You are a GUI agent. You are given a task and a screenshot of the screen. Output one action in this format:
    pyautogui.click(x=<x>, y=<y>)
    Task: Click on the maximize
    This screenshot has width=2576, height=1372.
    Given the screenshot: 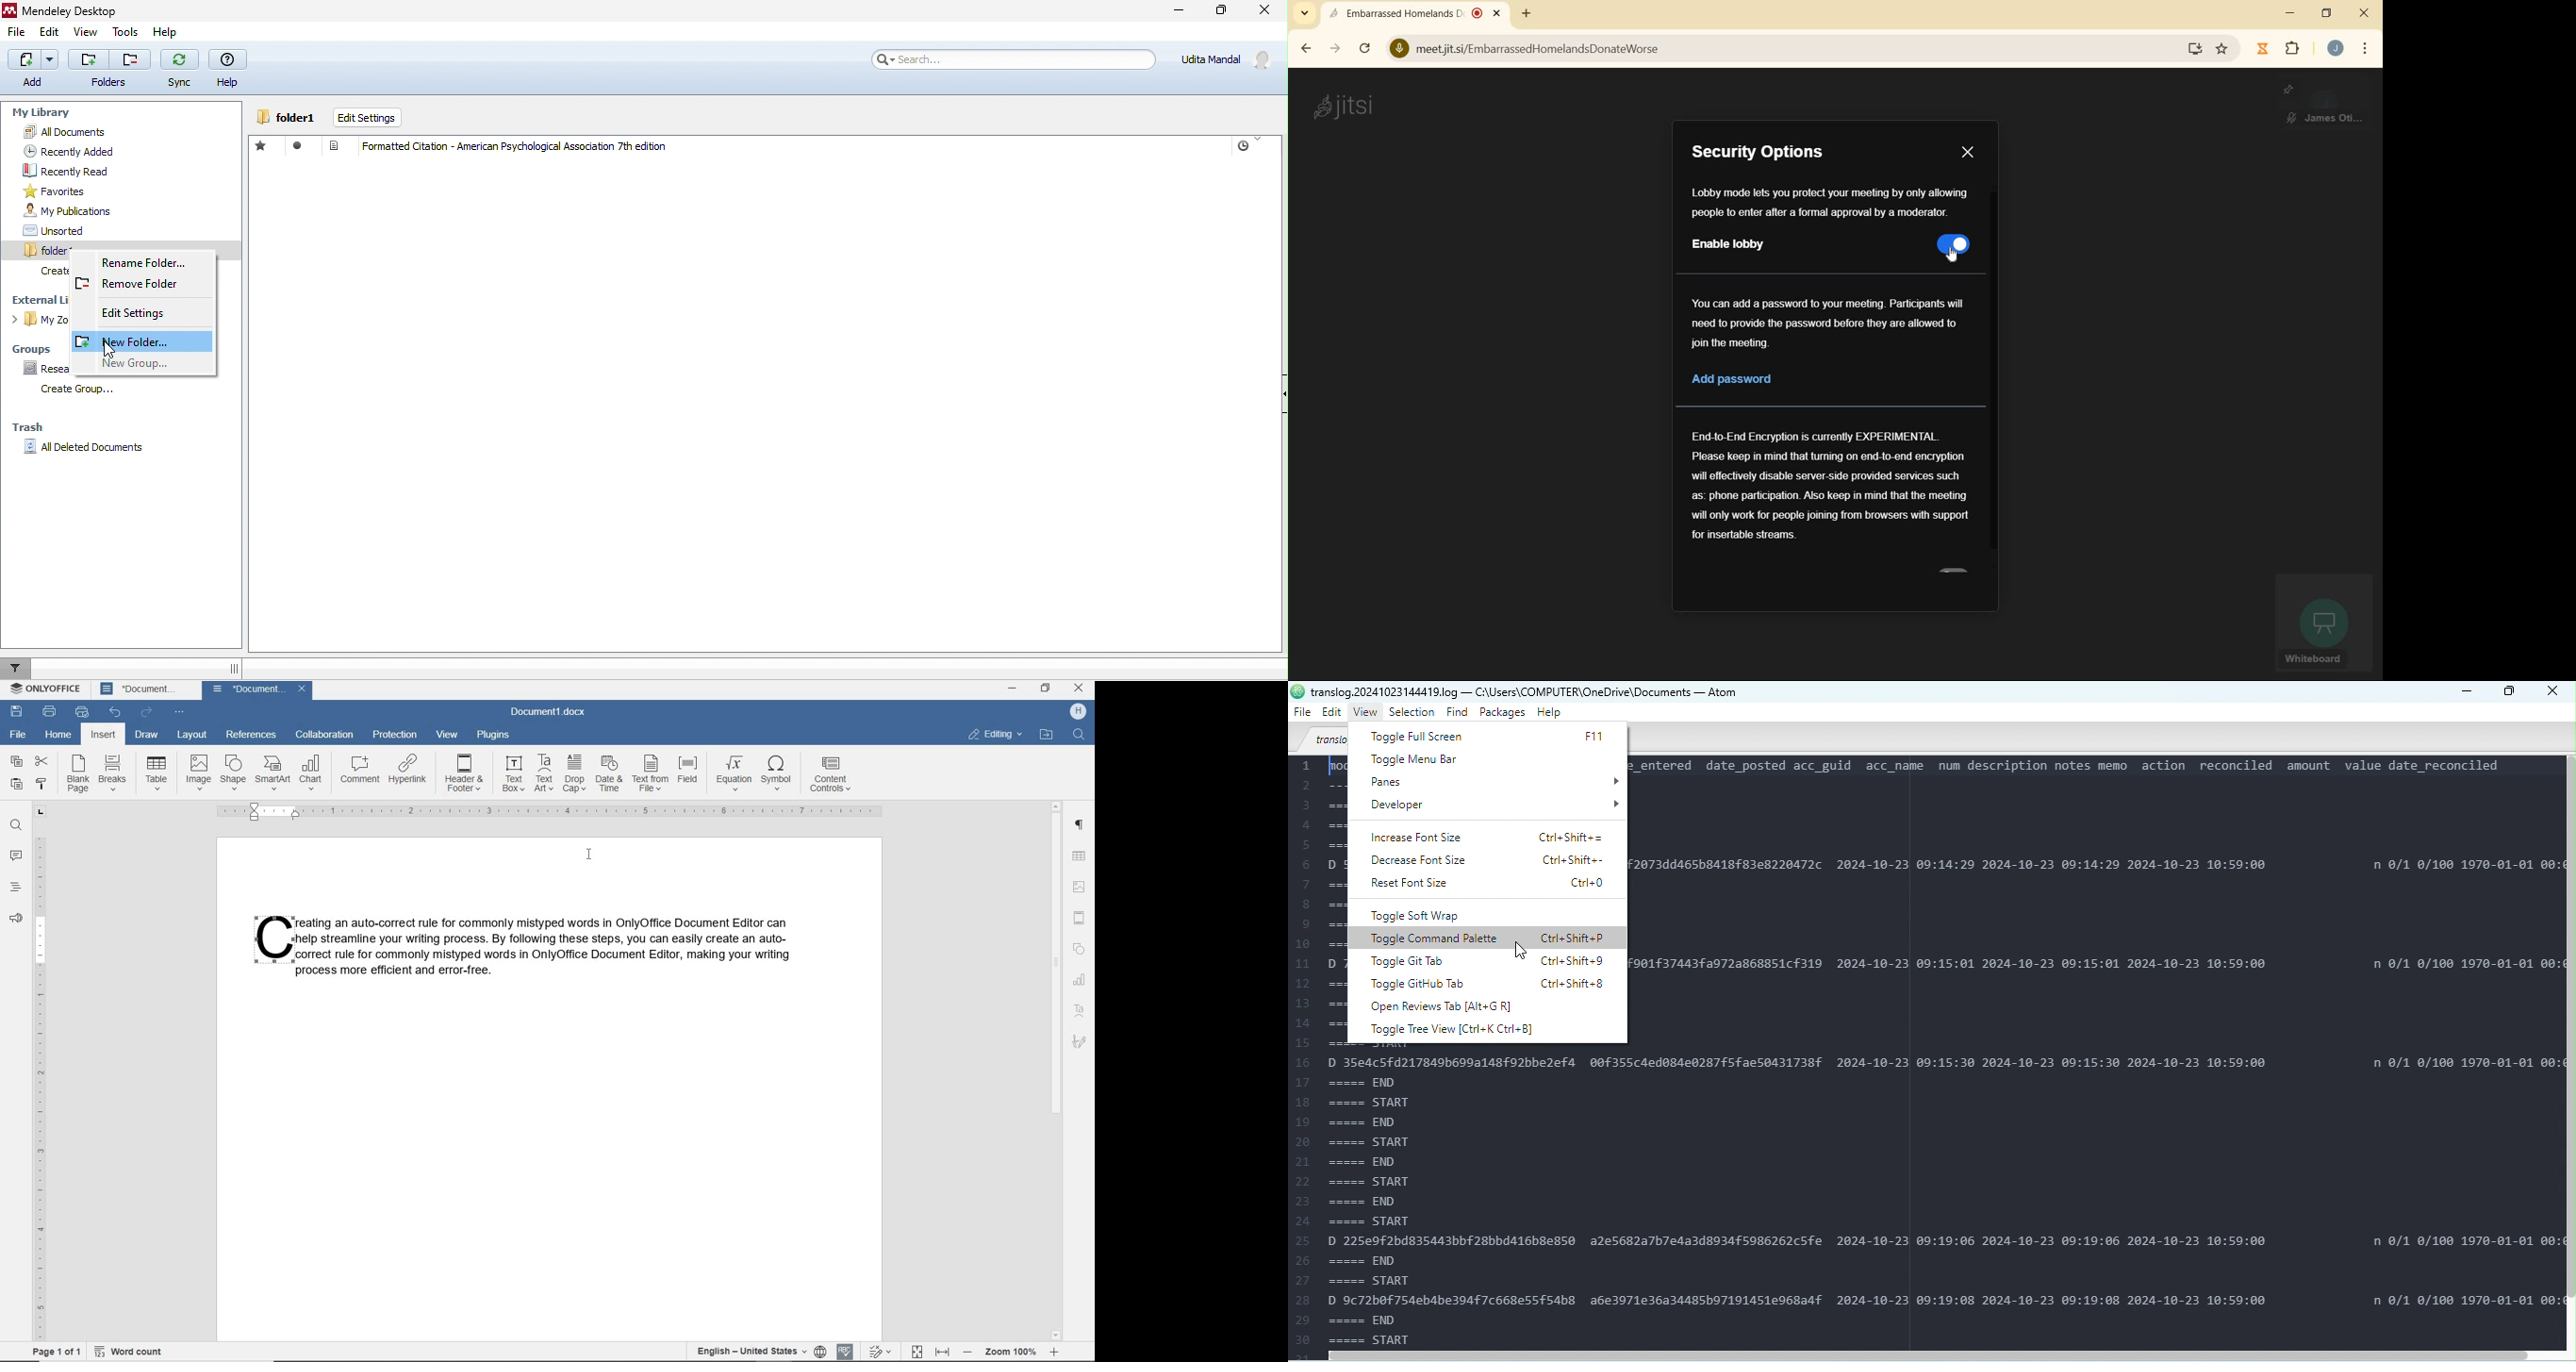 What is the action you would take?
    pyautogui.click(x=1221, y=9)
    